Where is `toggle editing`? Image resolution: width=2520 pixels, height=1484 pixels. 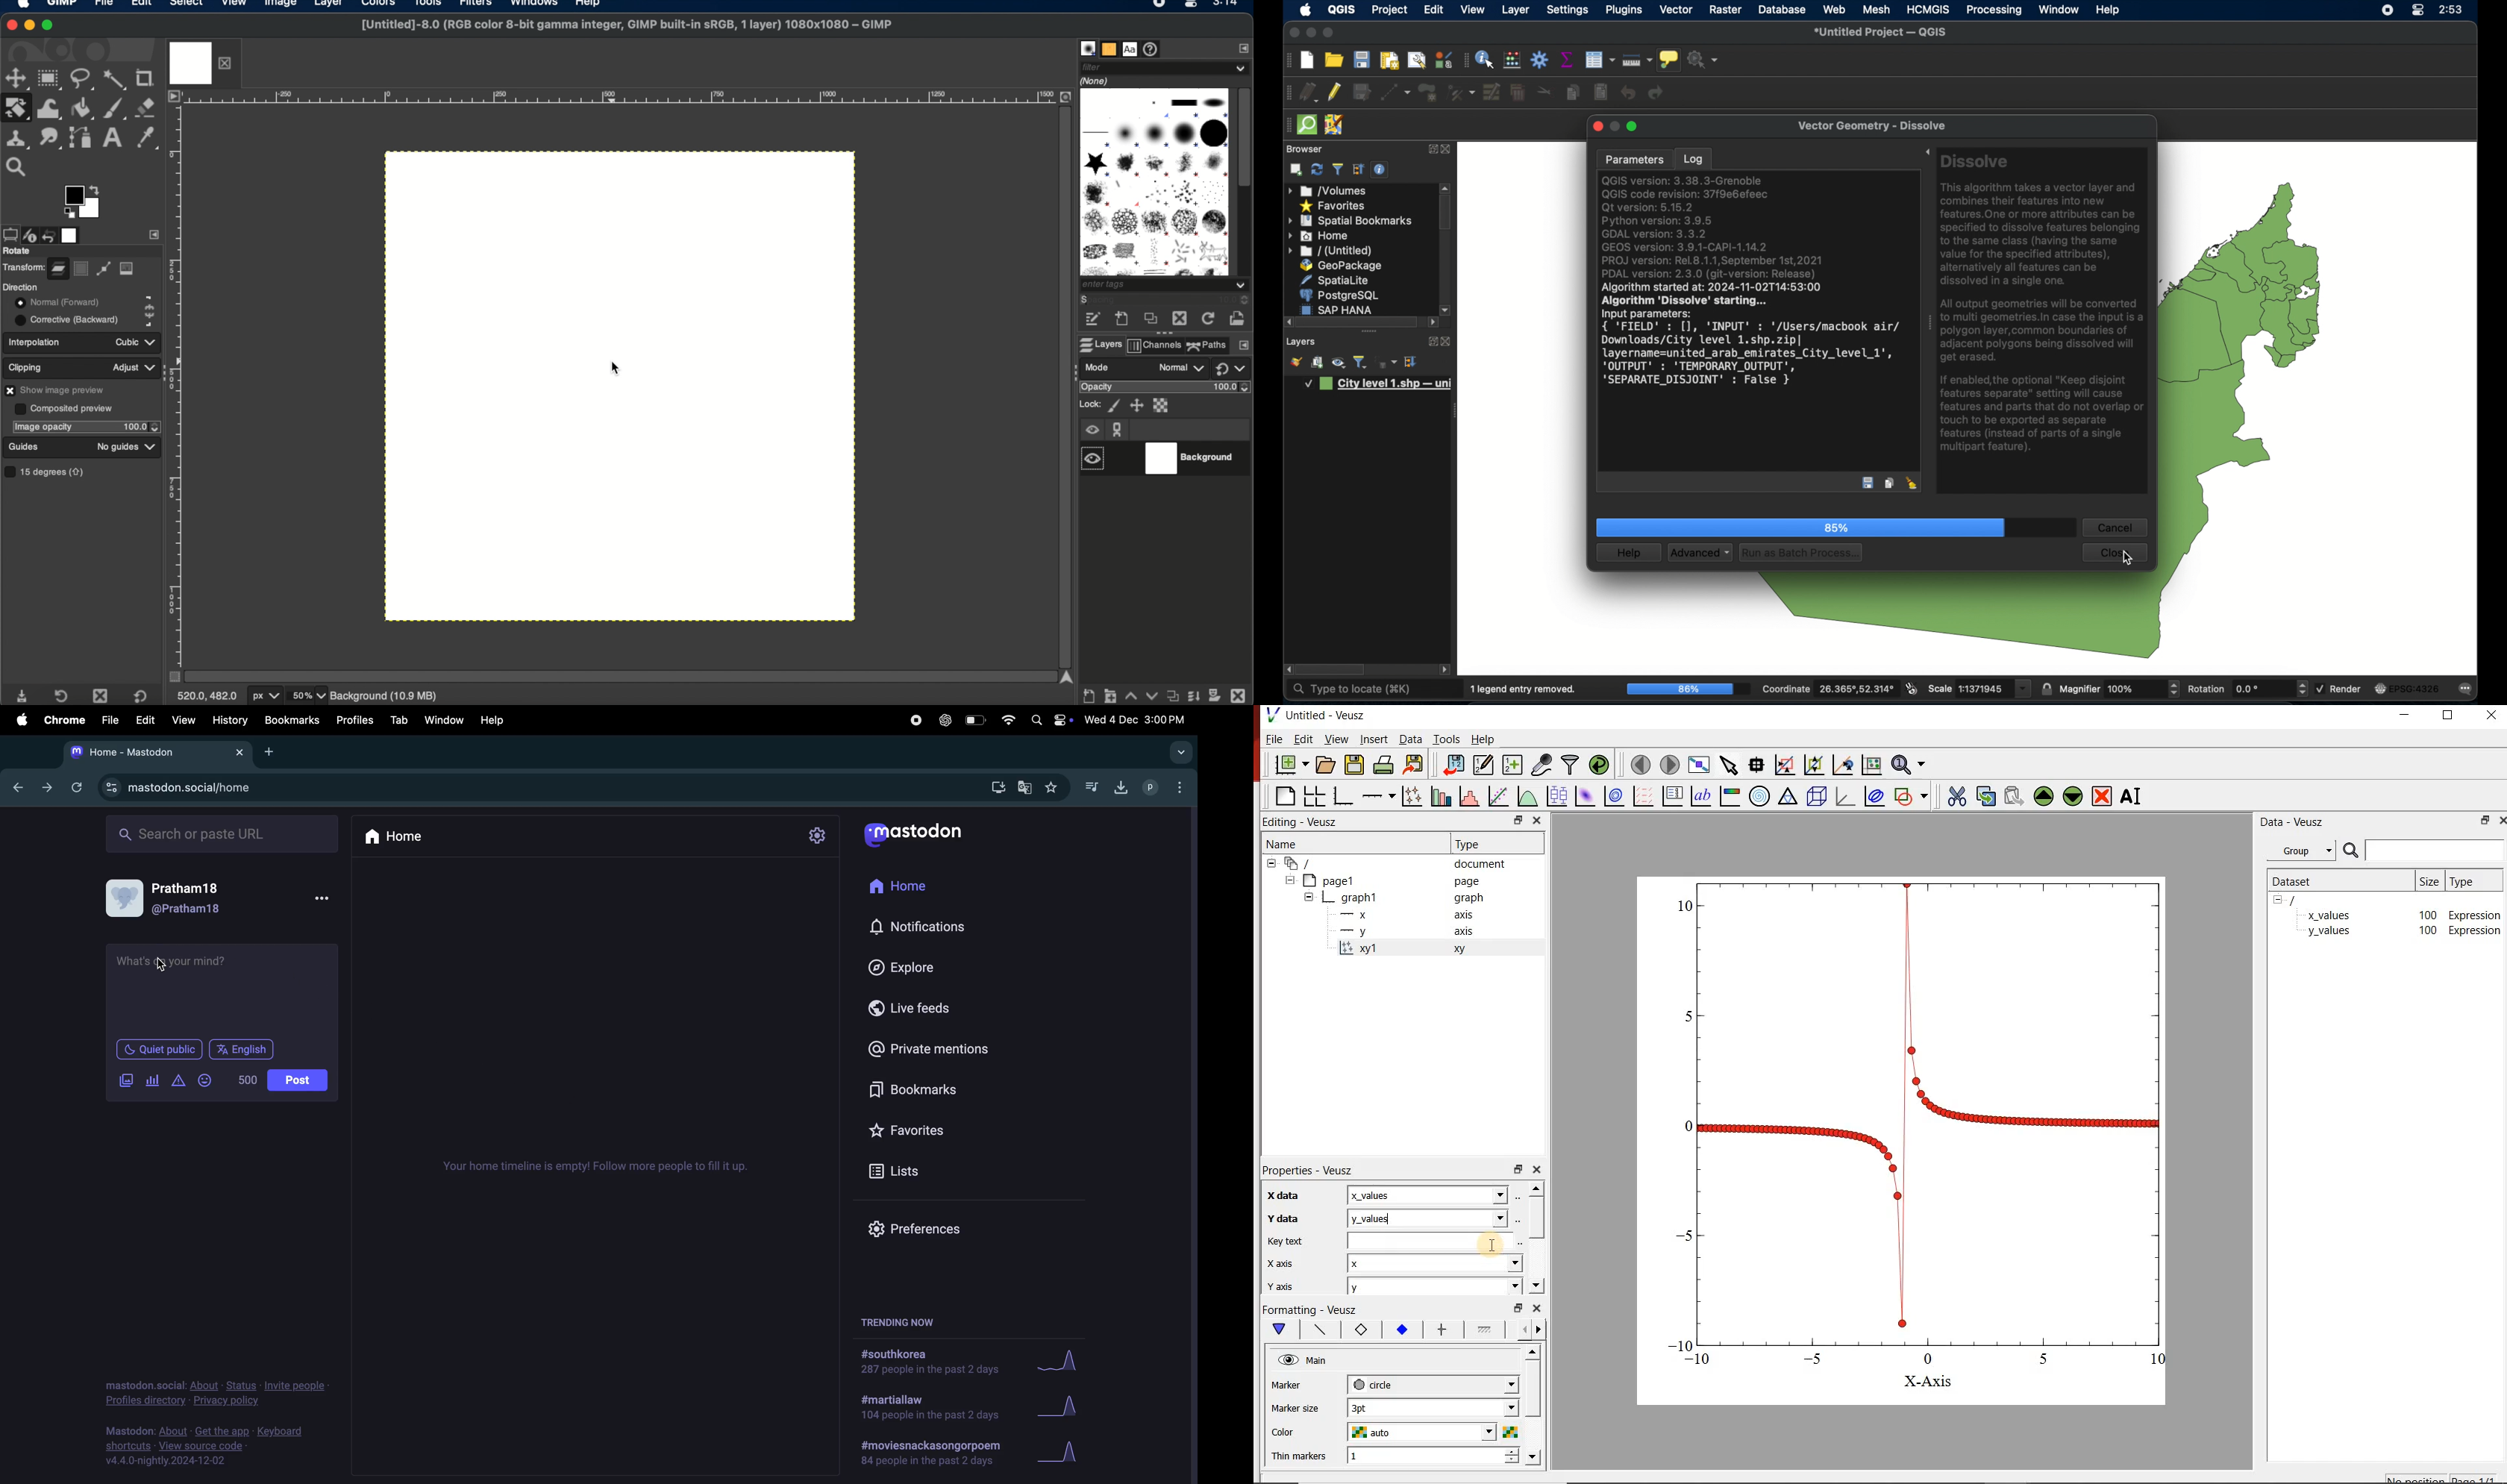
toggle editing is located at coordinates (1335, 92).